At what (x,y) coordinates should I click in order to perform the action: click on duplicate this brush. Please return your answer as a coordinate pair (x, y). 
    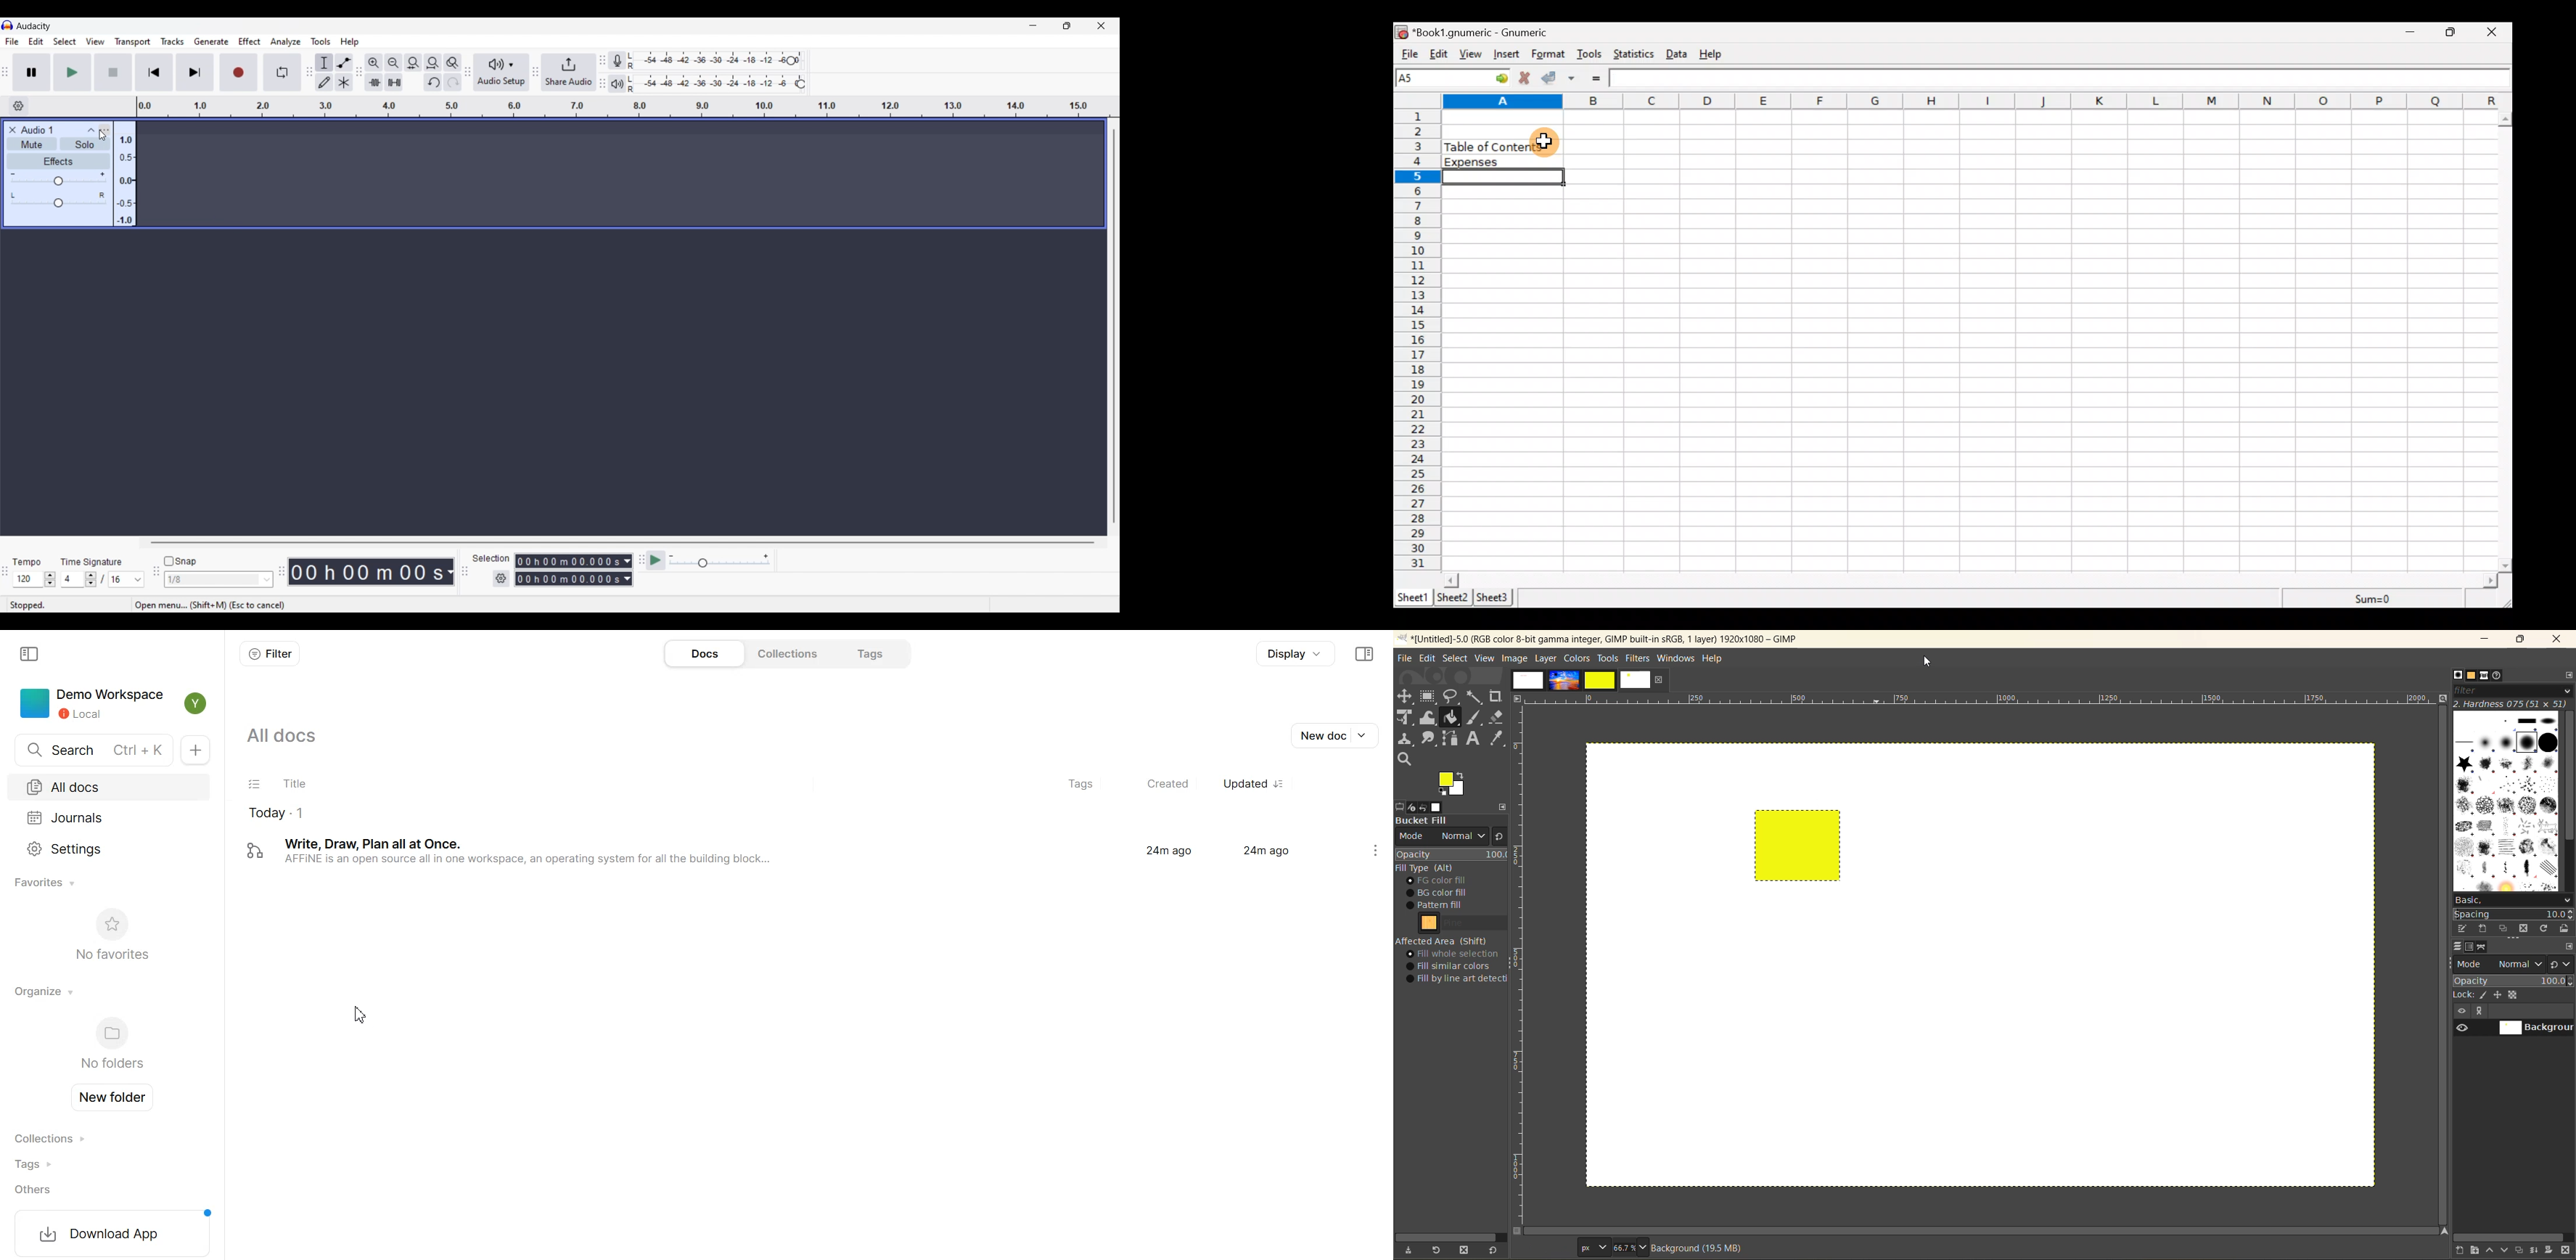
    Looking at the image, I should click on (2505, 928).